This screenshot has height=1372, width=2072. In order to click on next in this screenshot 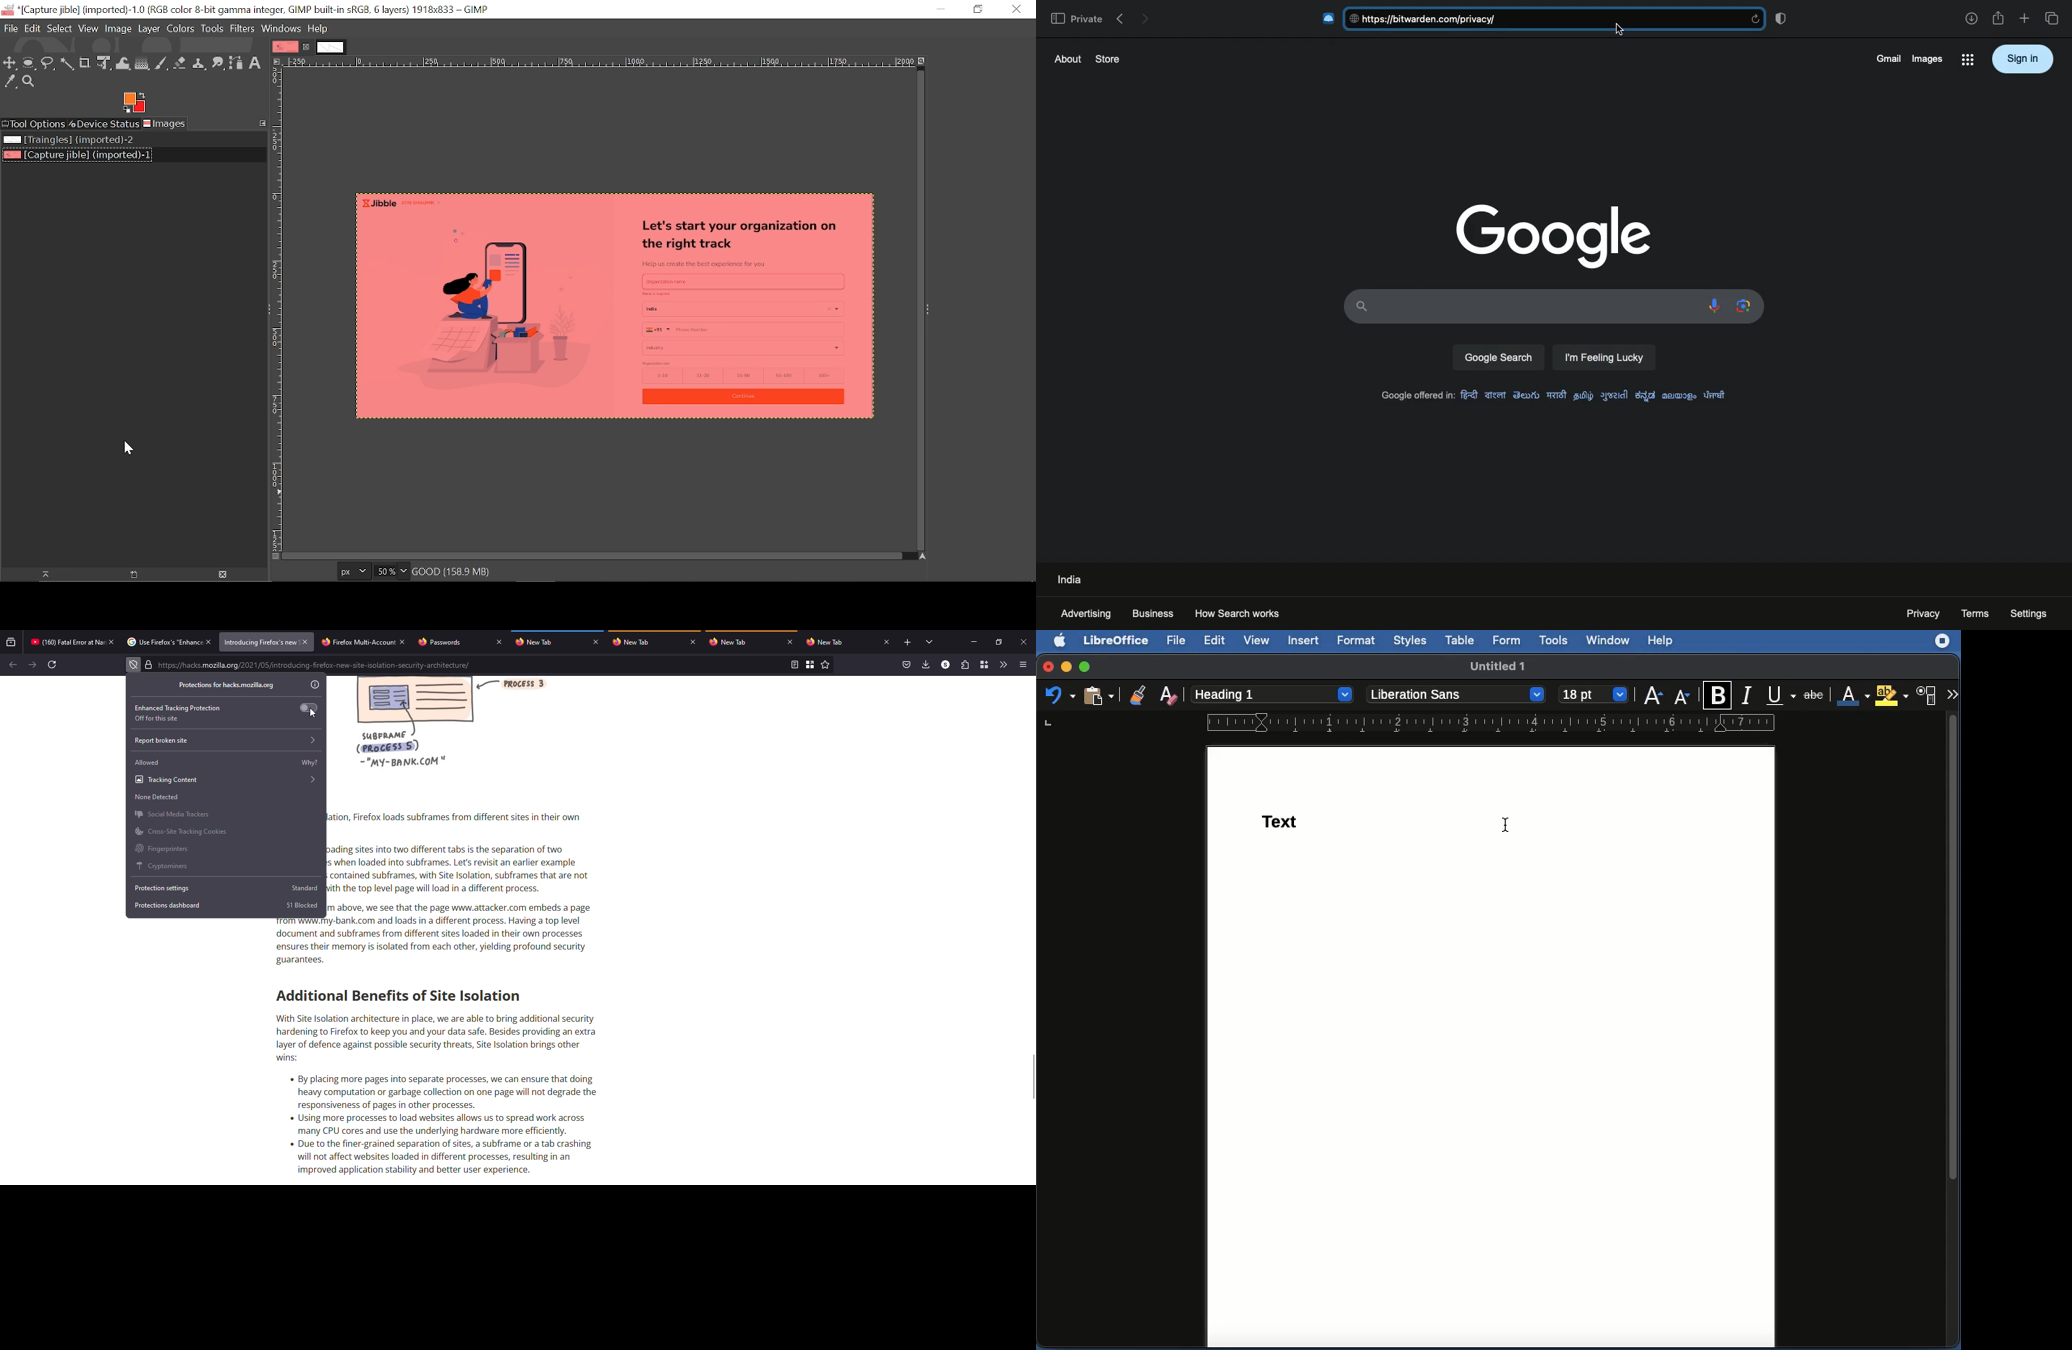, I will do `click(1145, 17)`.